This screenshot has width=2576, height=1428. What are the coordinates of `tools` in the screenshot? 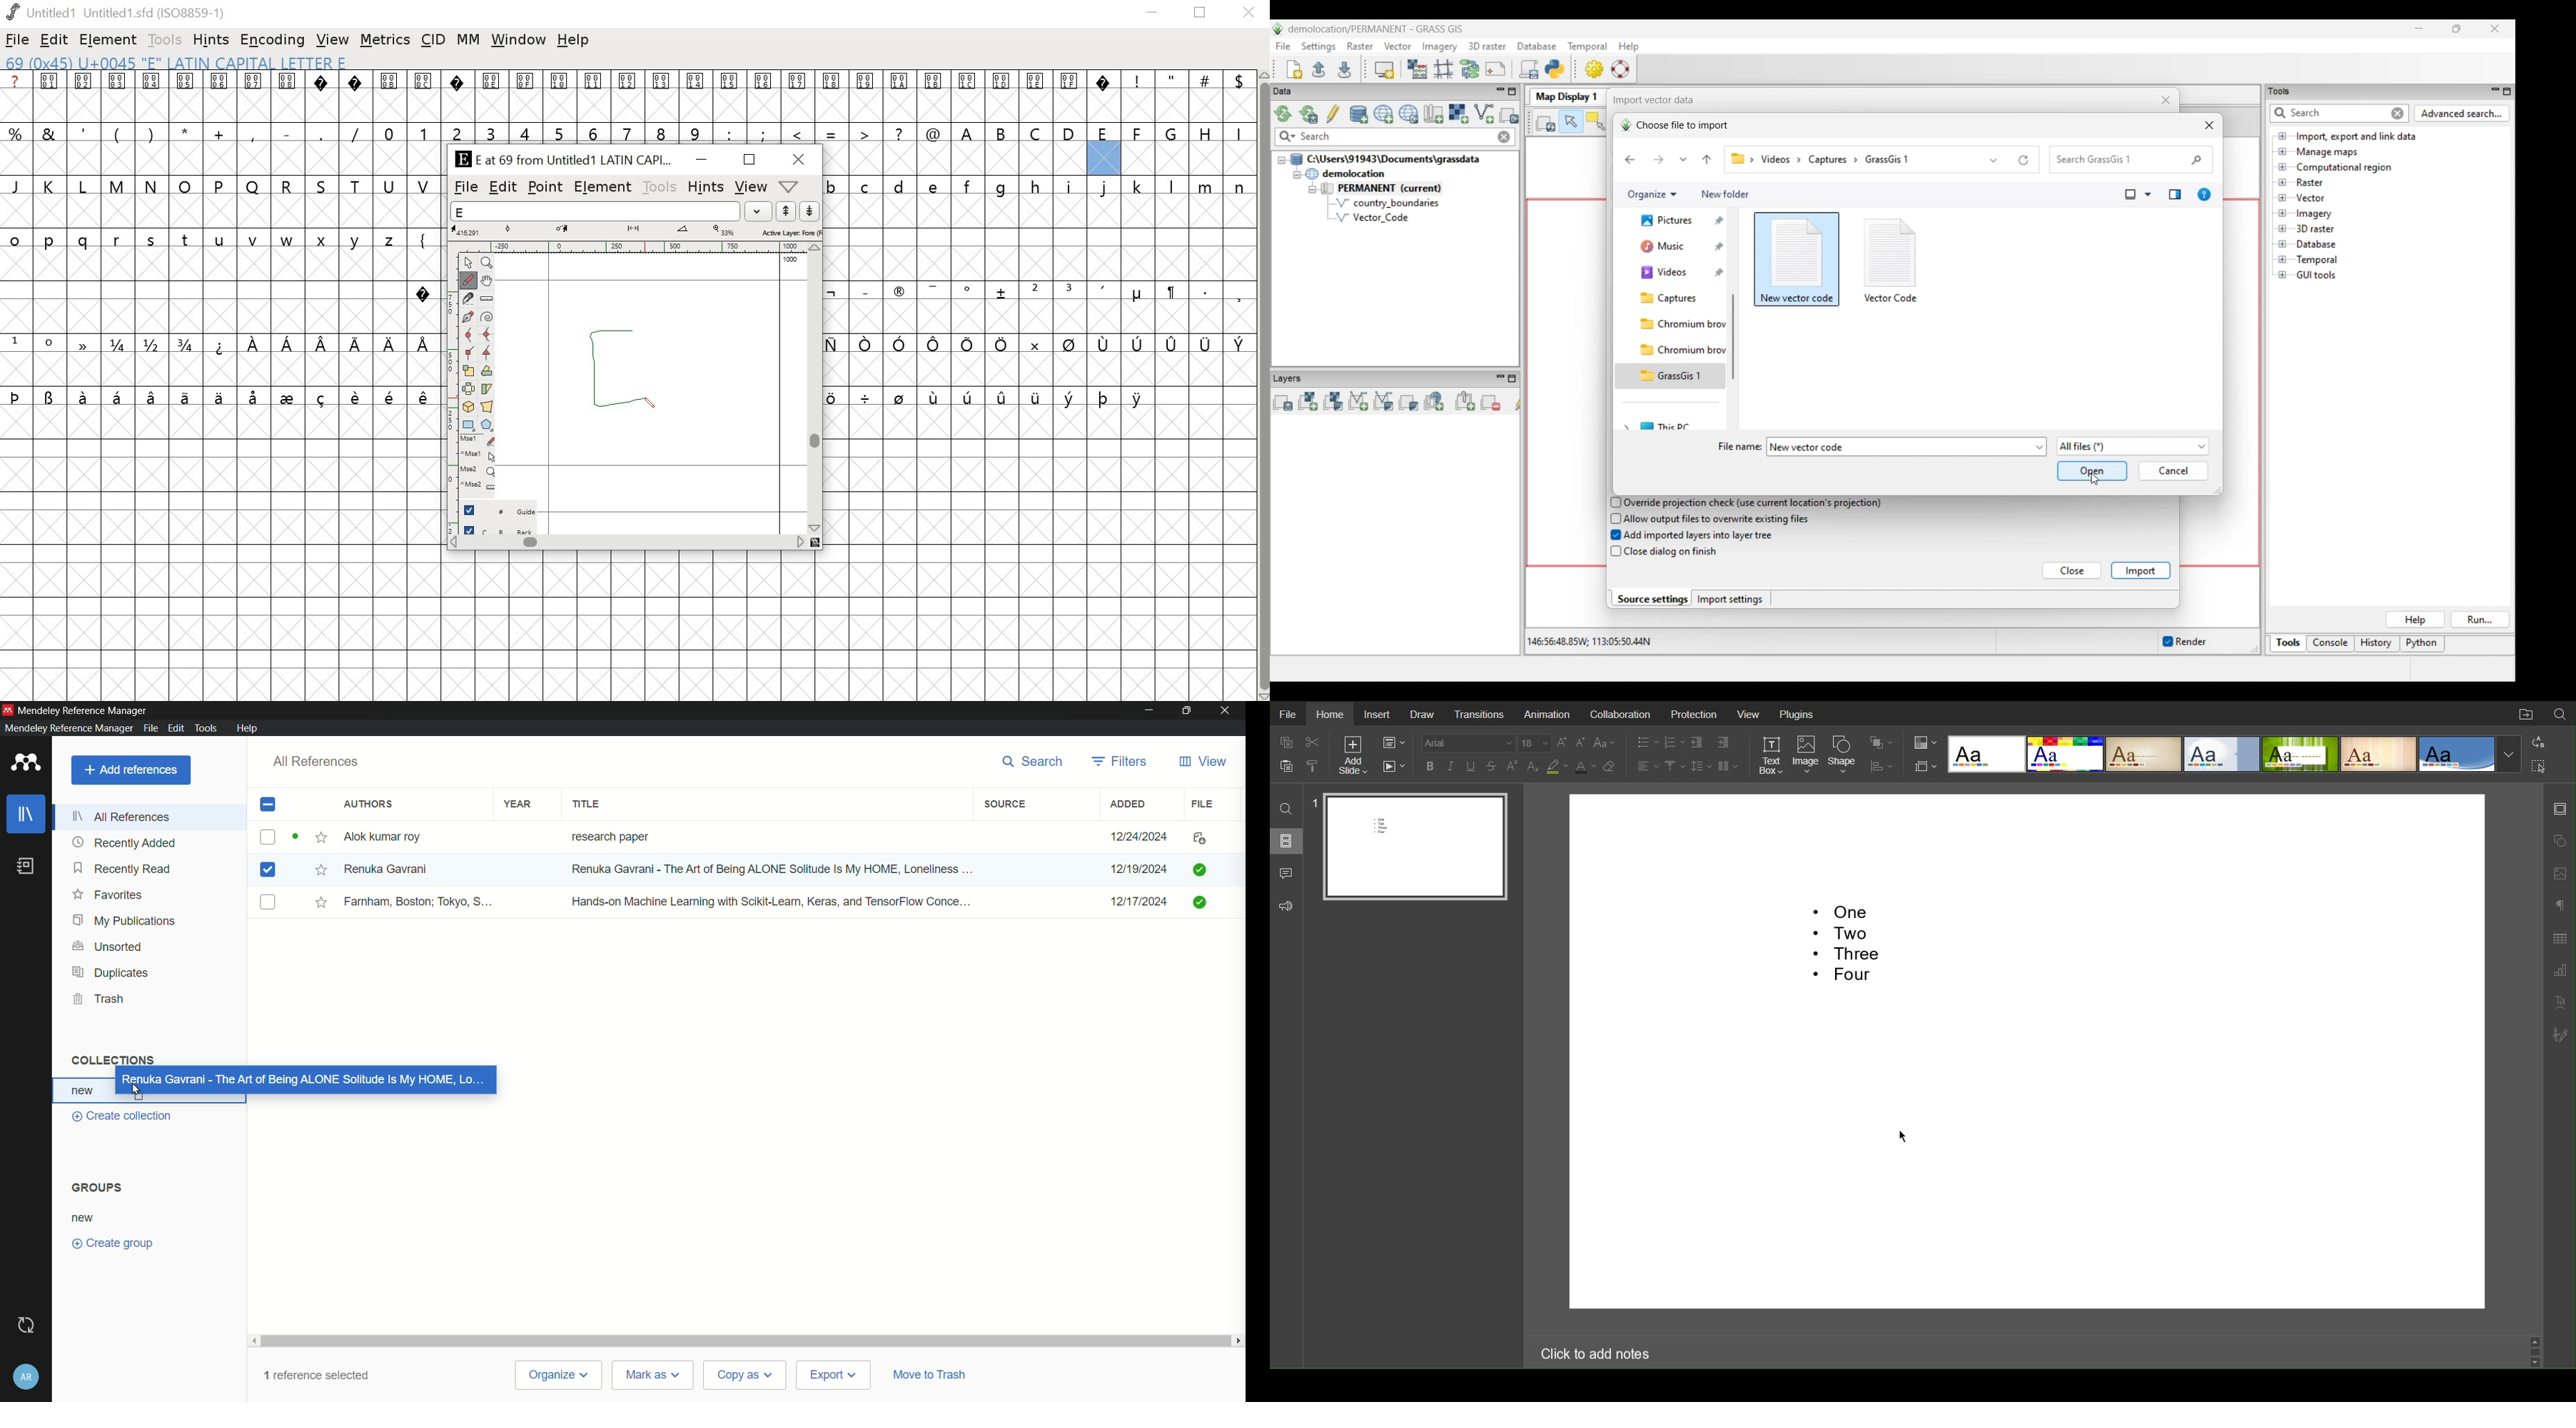 It's located at (165, 40).